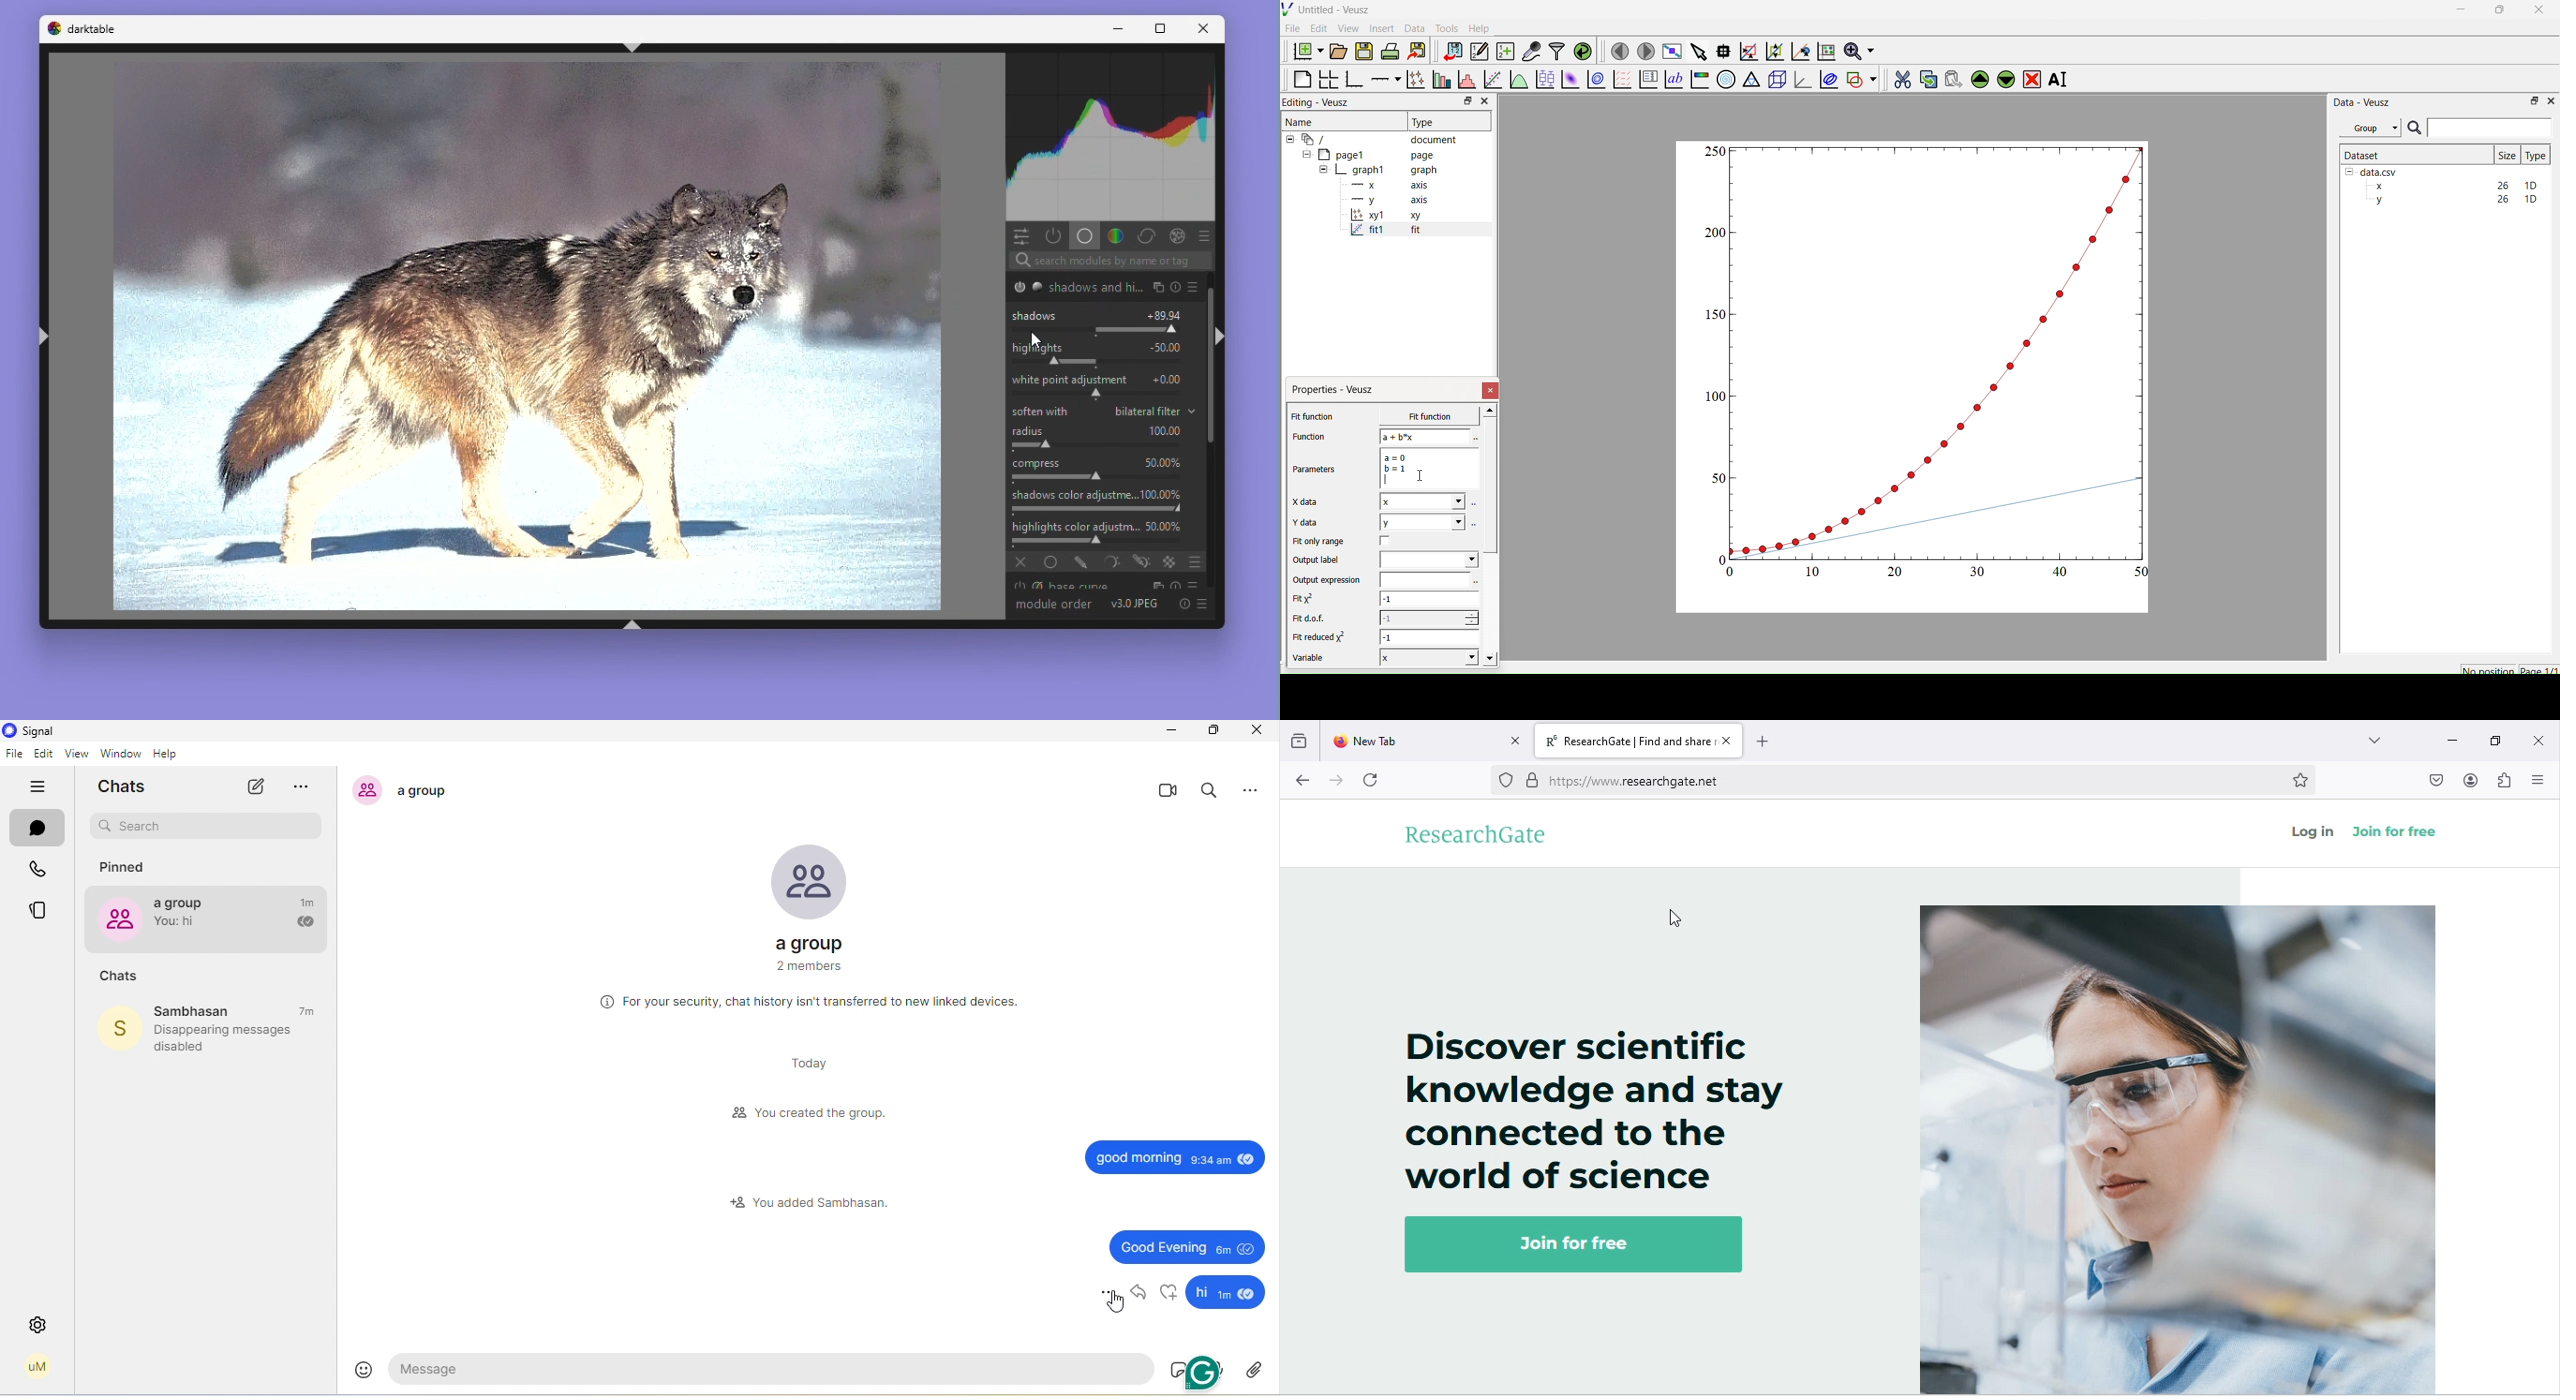  Describe the element at coordinates (41, 911) in the screenshot. I see `status` at that location.